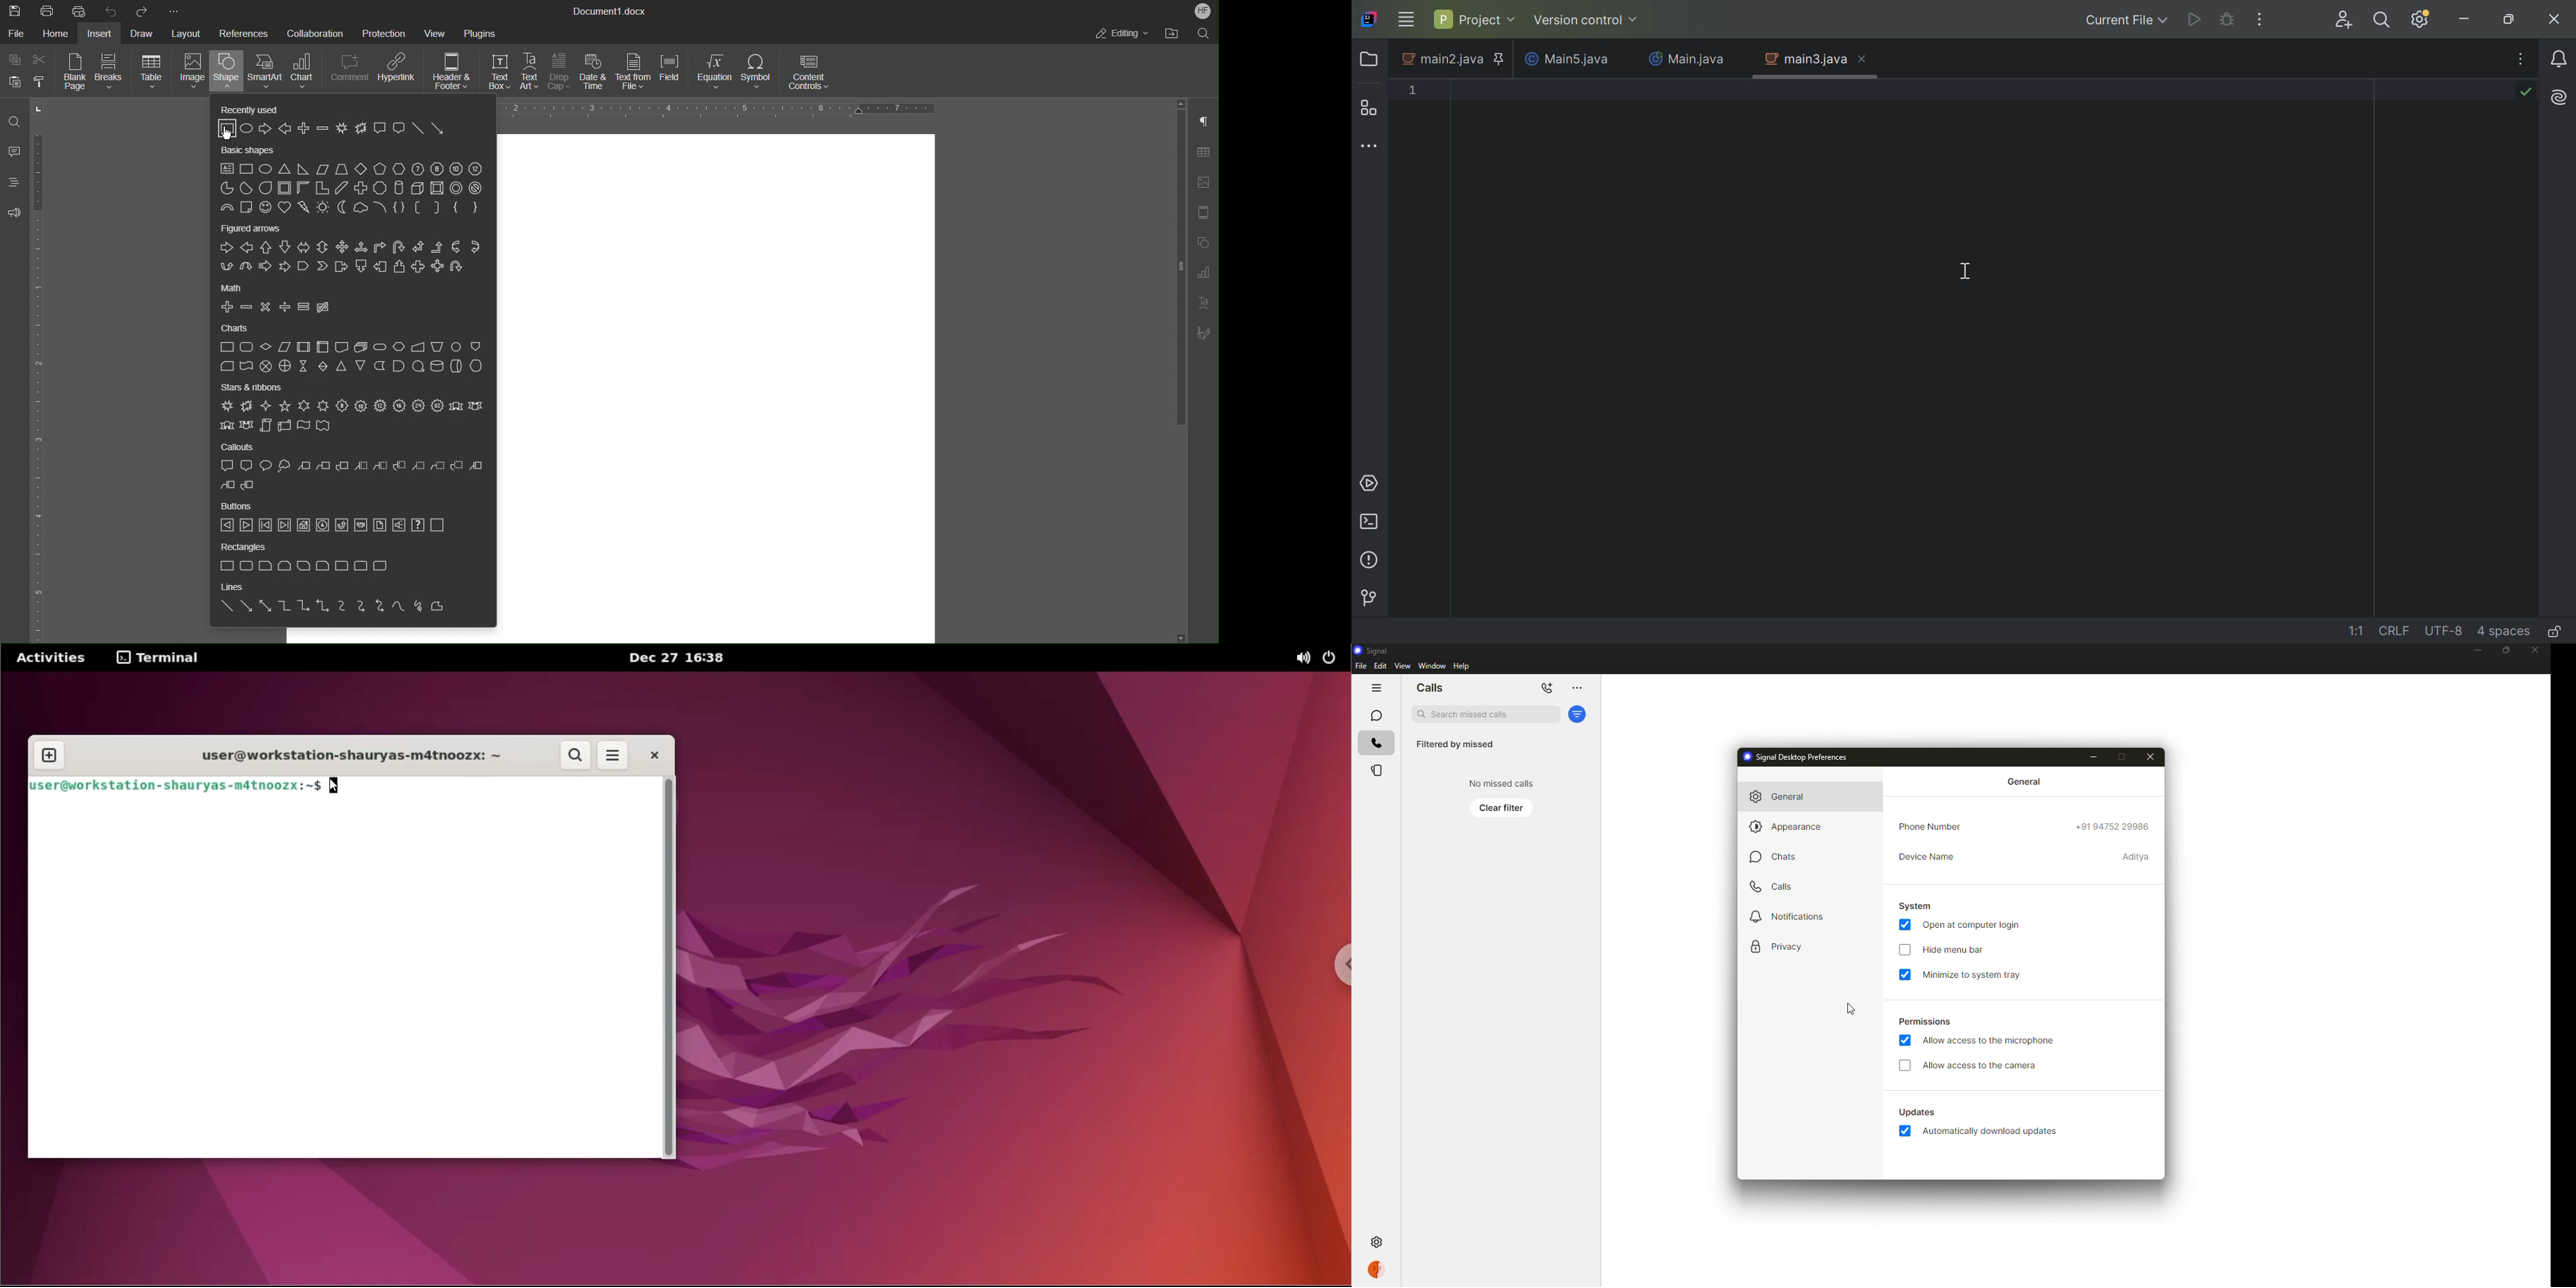 Image resolution: width=2576 pixels, height=1288 pixels. I want to click on Charts Shapes, so click(354, 358).